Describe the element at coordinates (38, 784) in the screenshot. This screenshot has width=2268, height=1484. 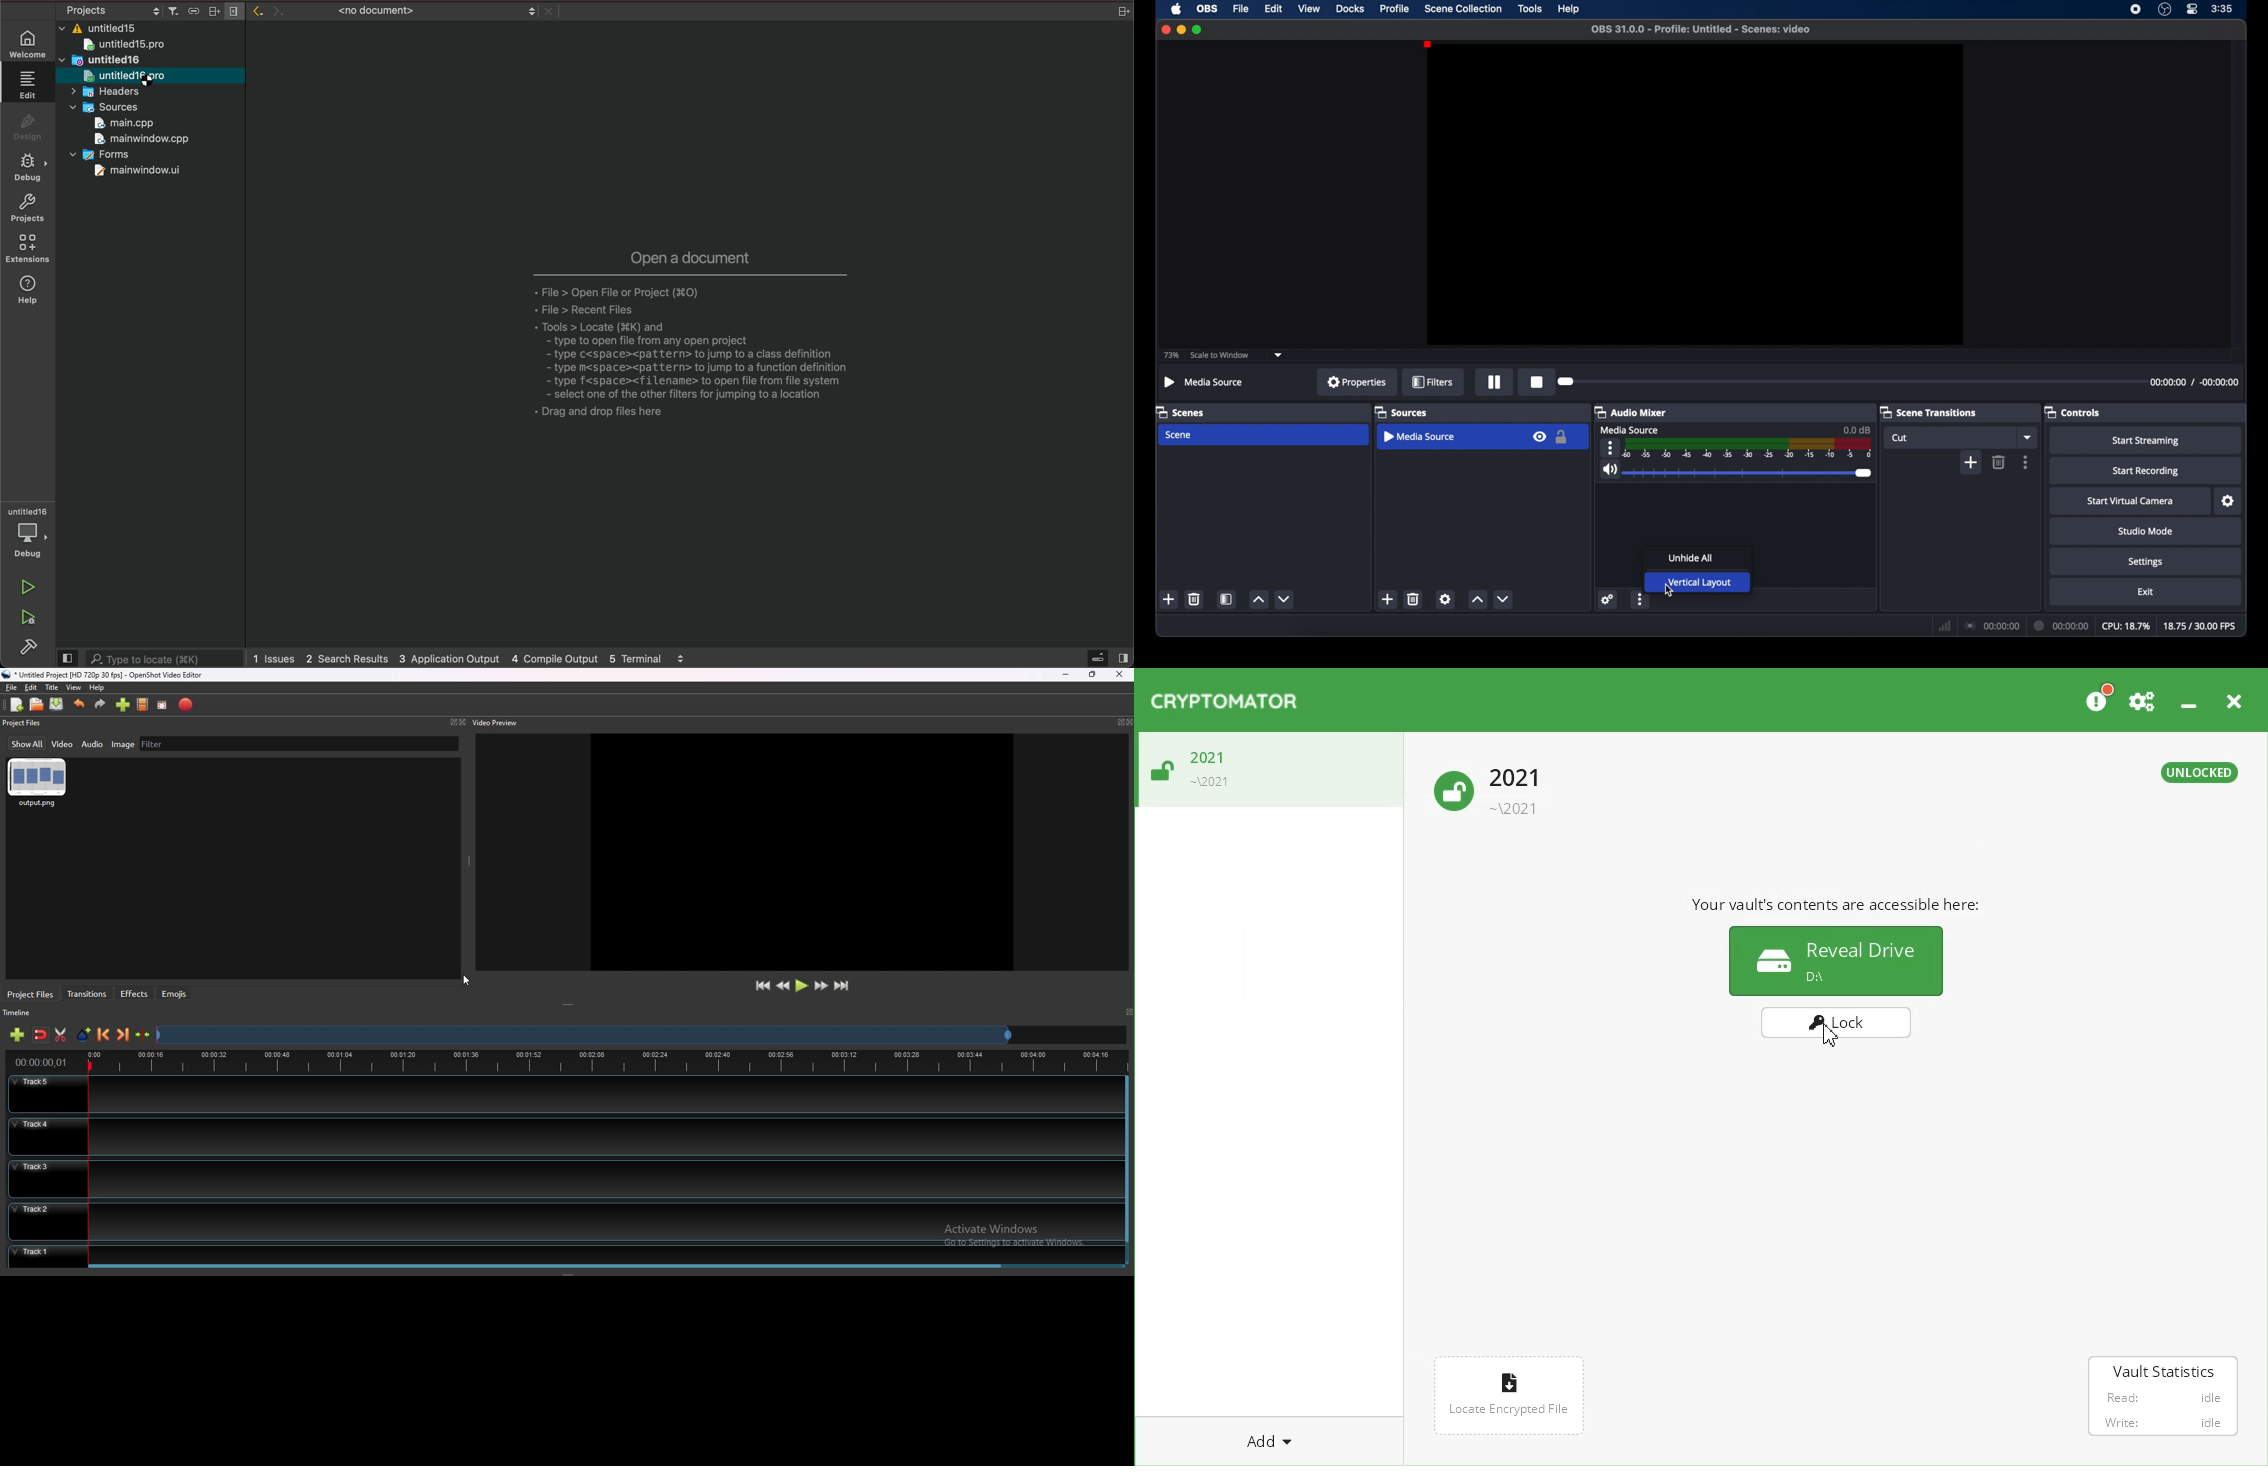
I see `image` at that location.